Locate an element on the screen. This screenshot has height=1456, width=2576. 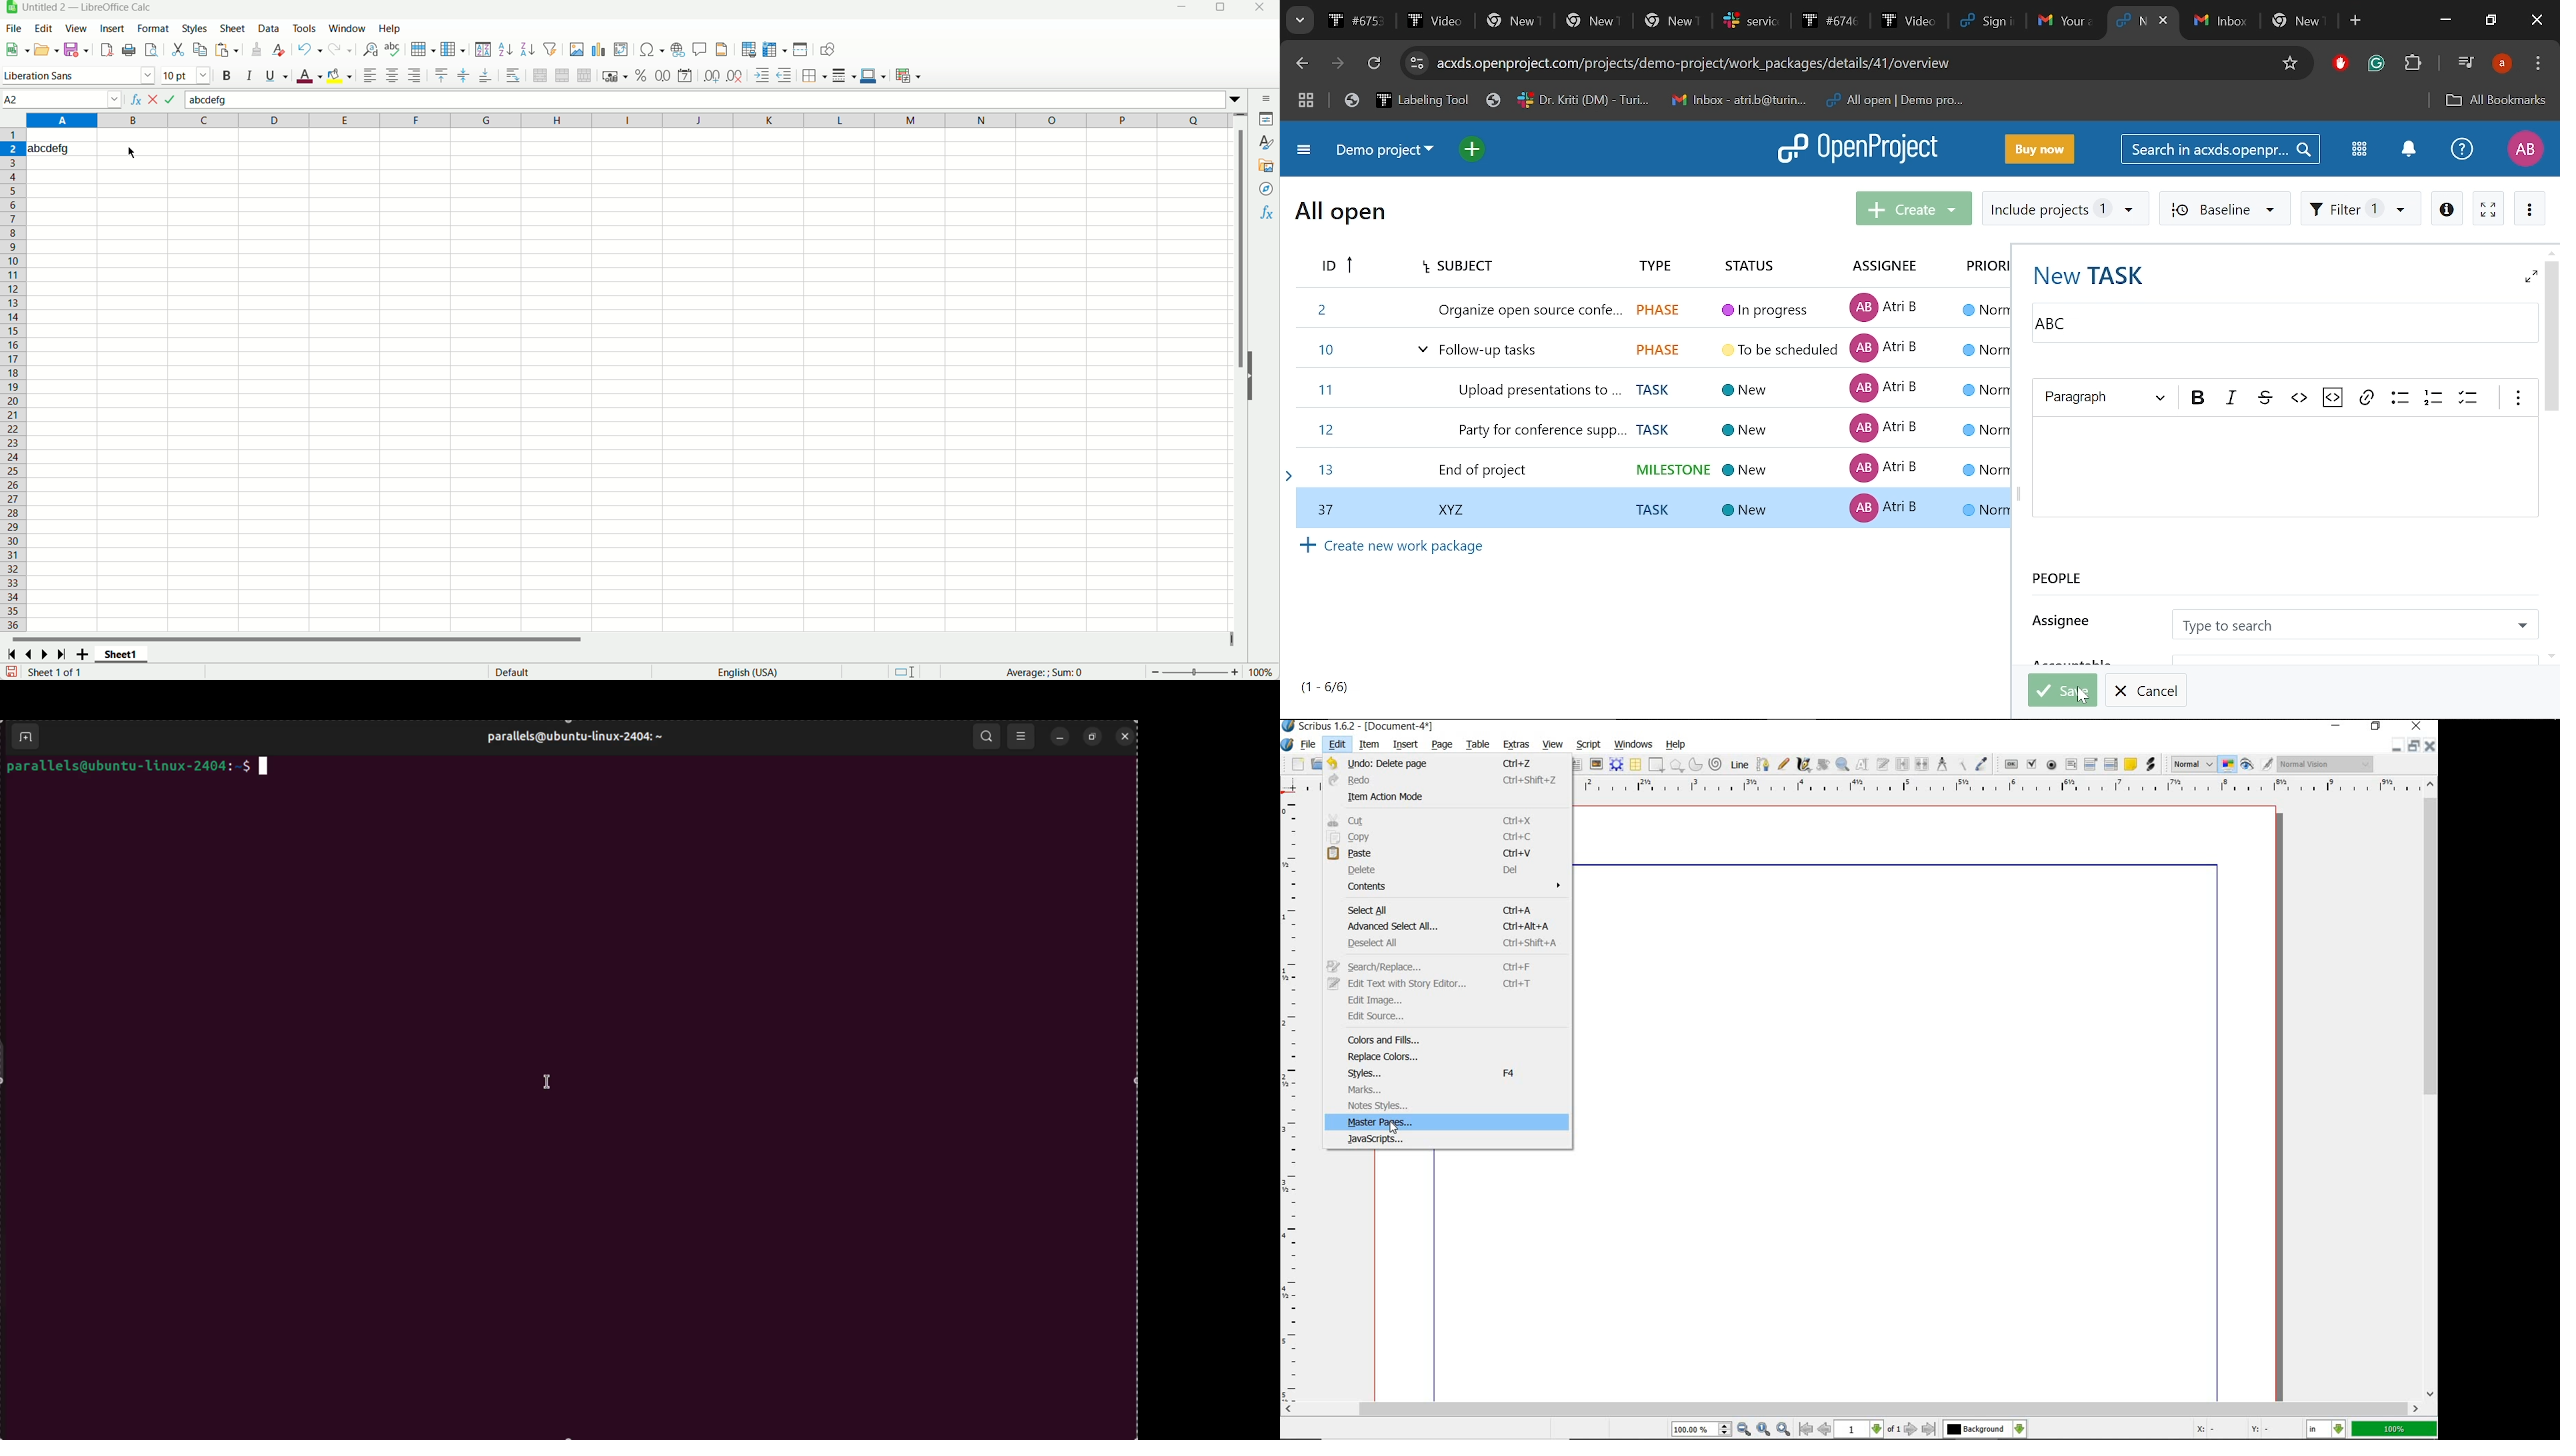
wrap text is located at coordinates (515, 77).